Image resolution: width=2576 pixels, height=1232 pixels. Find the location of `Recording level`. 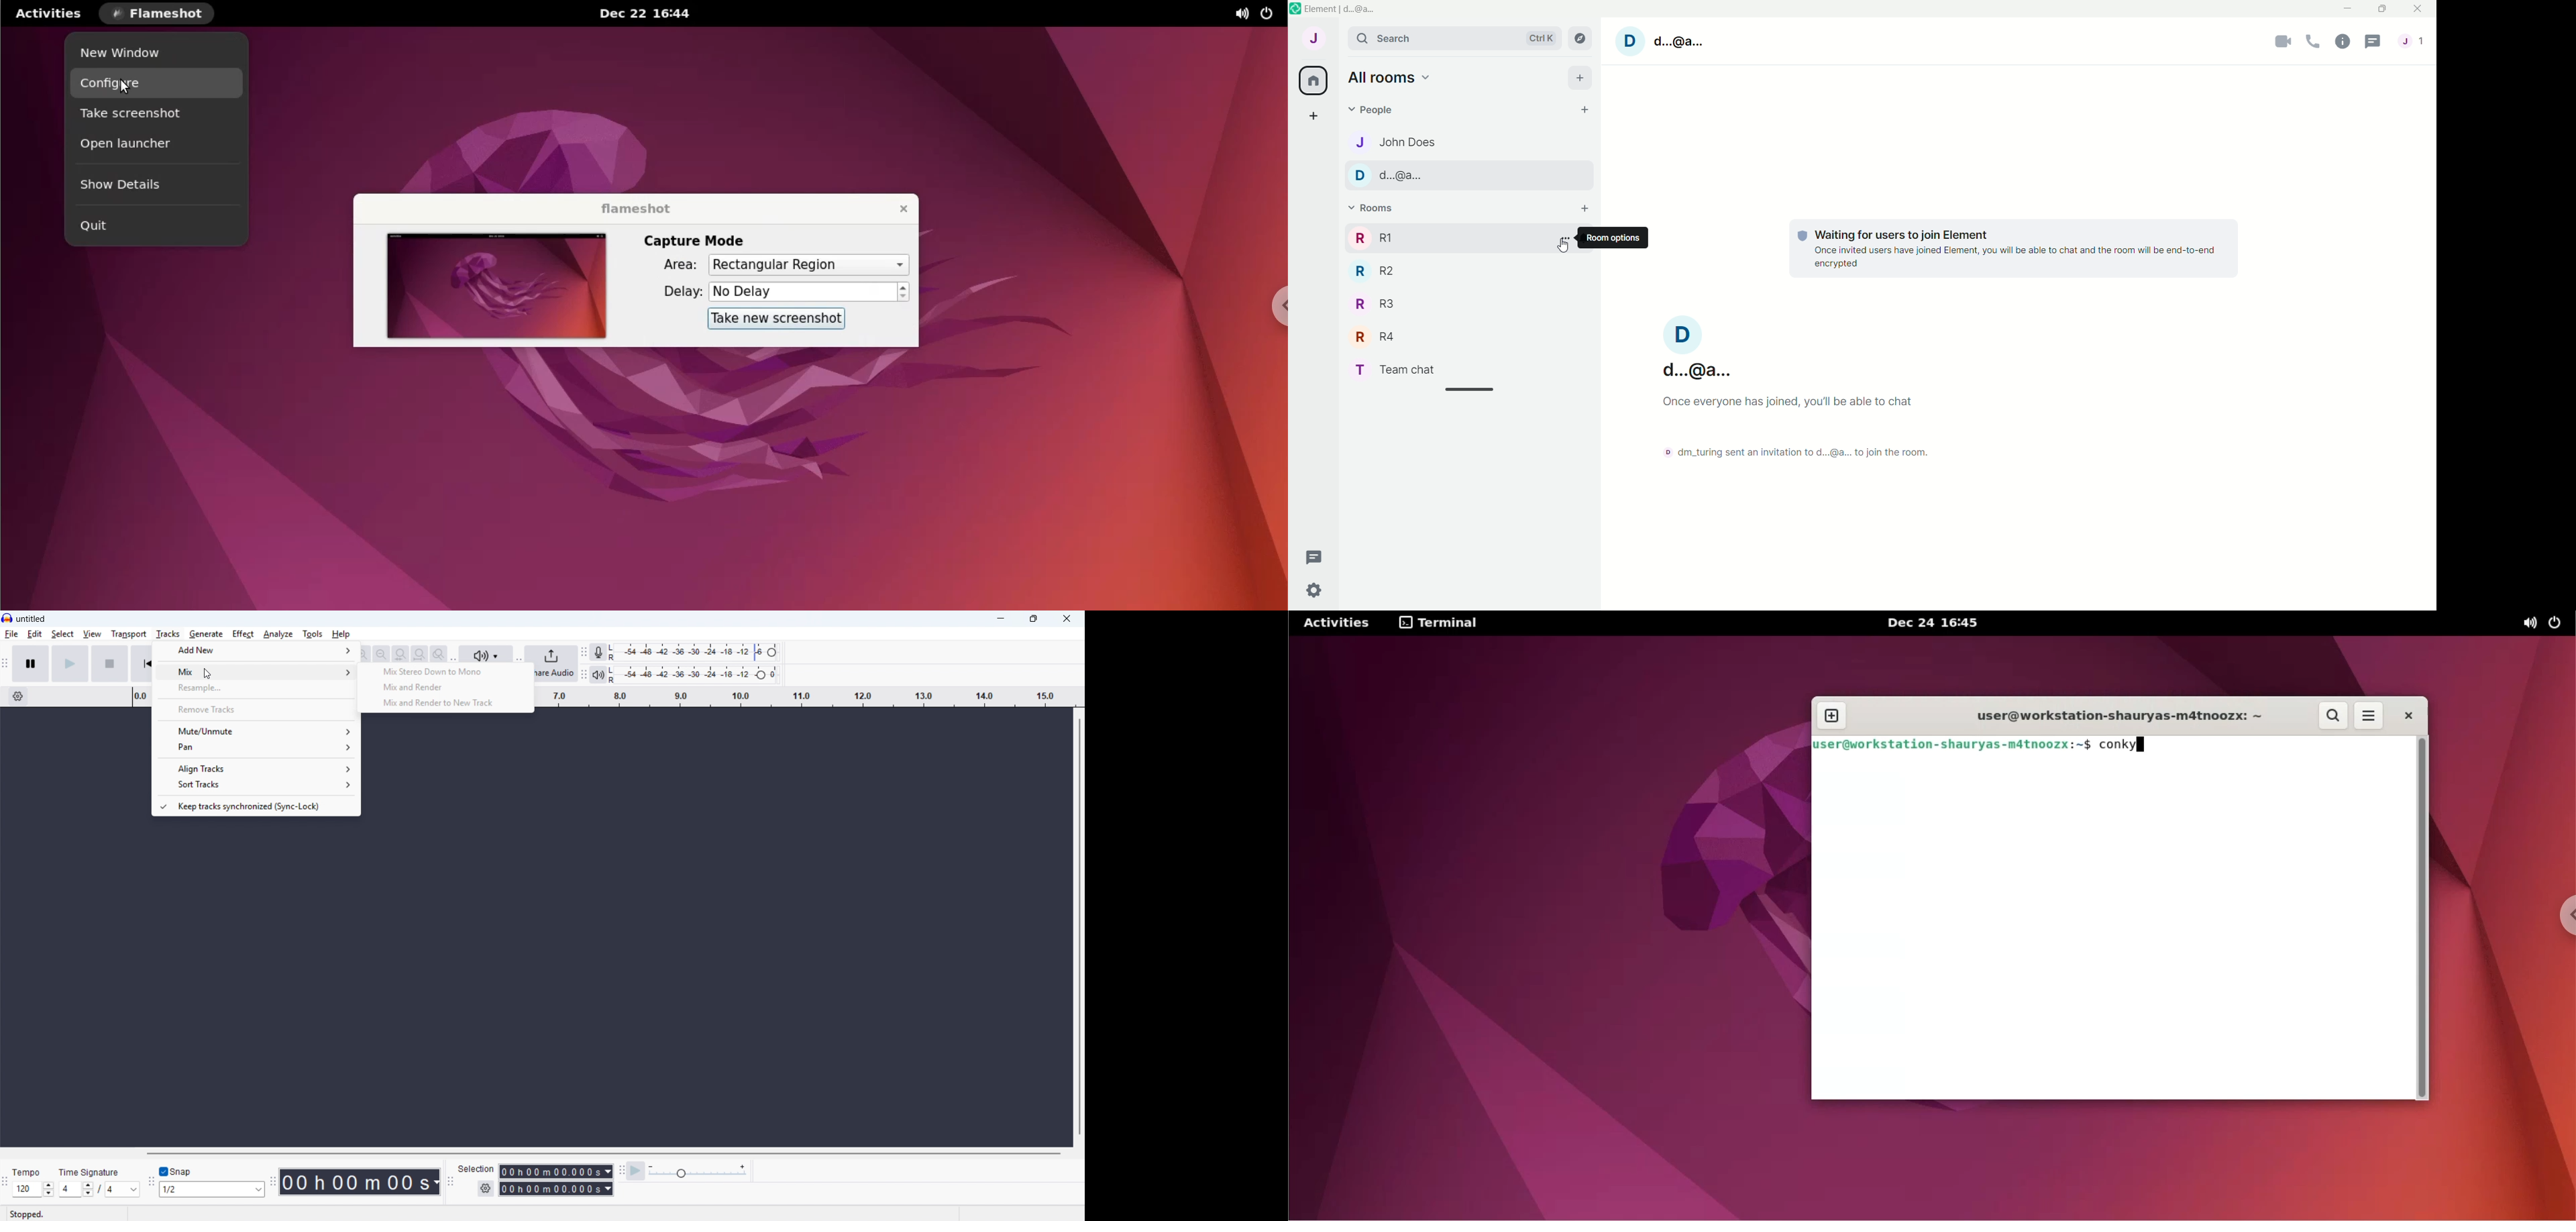

Recording level is located at coordinates (692, 653).